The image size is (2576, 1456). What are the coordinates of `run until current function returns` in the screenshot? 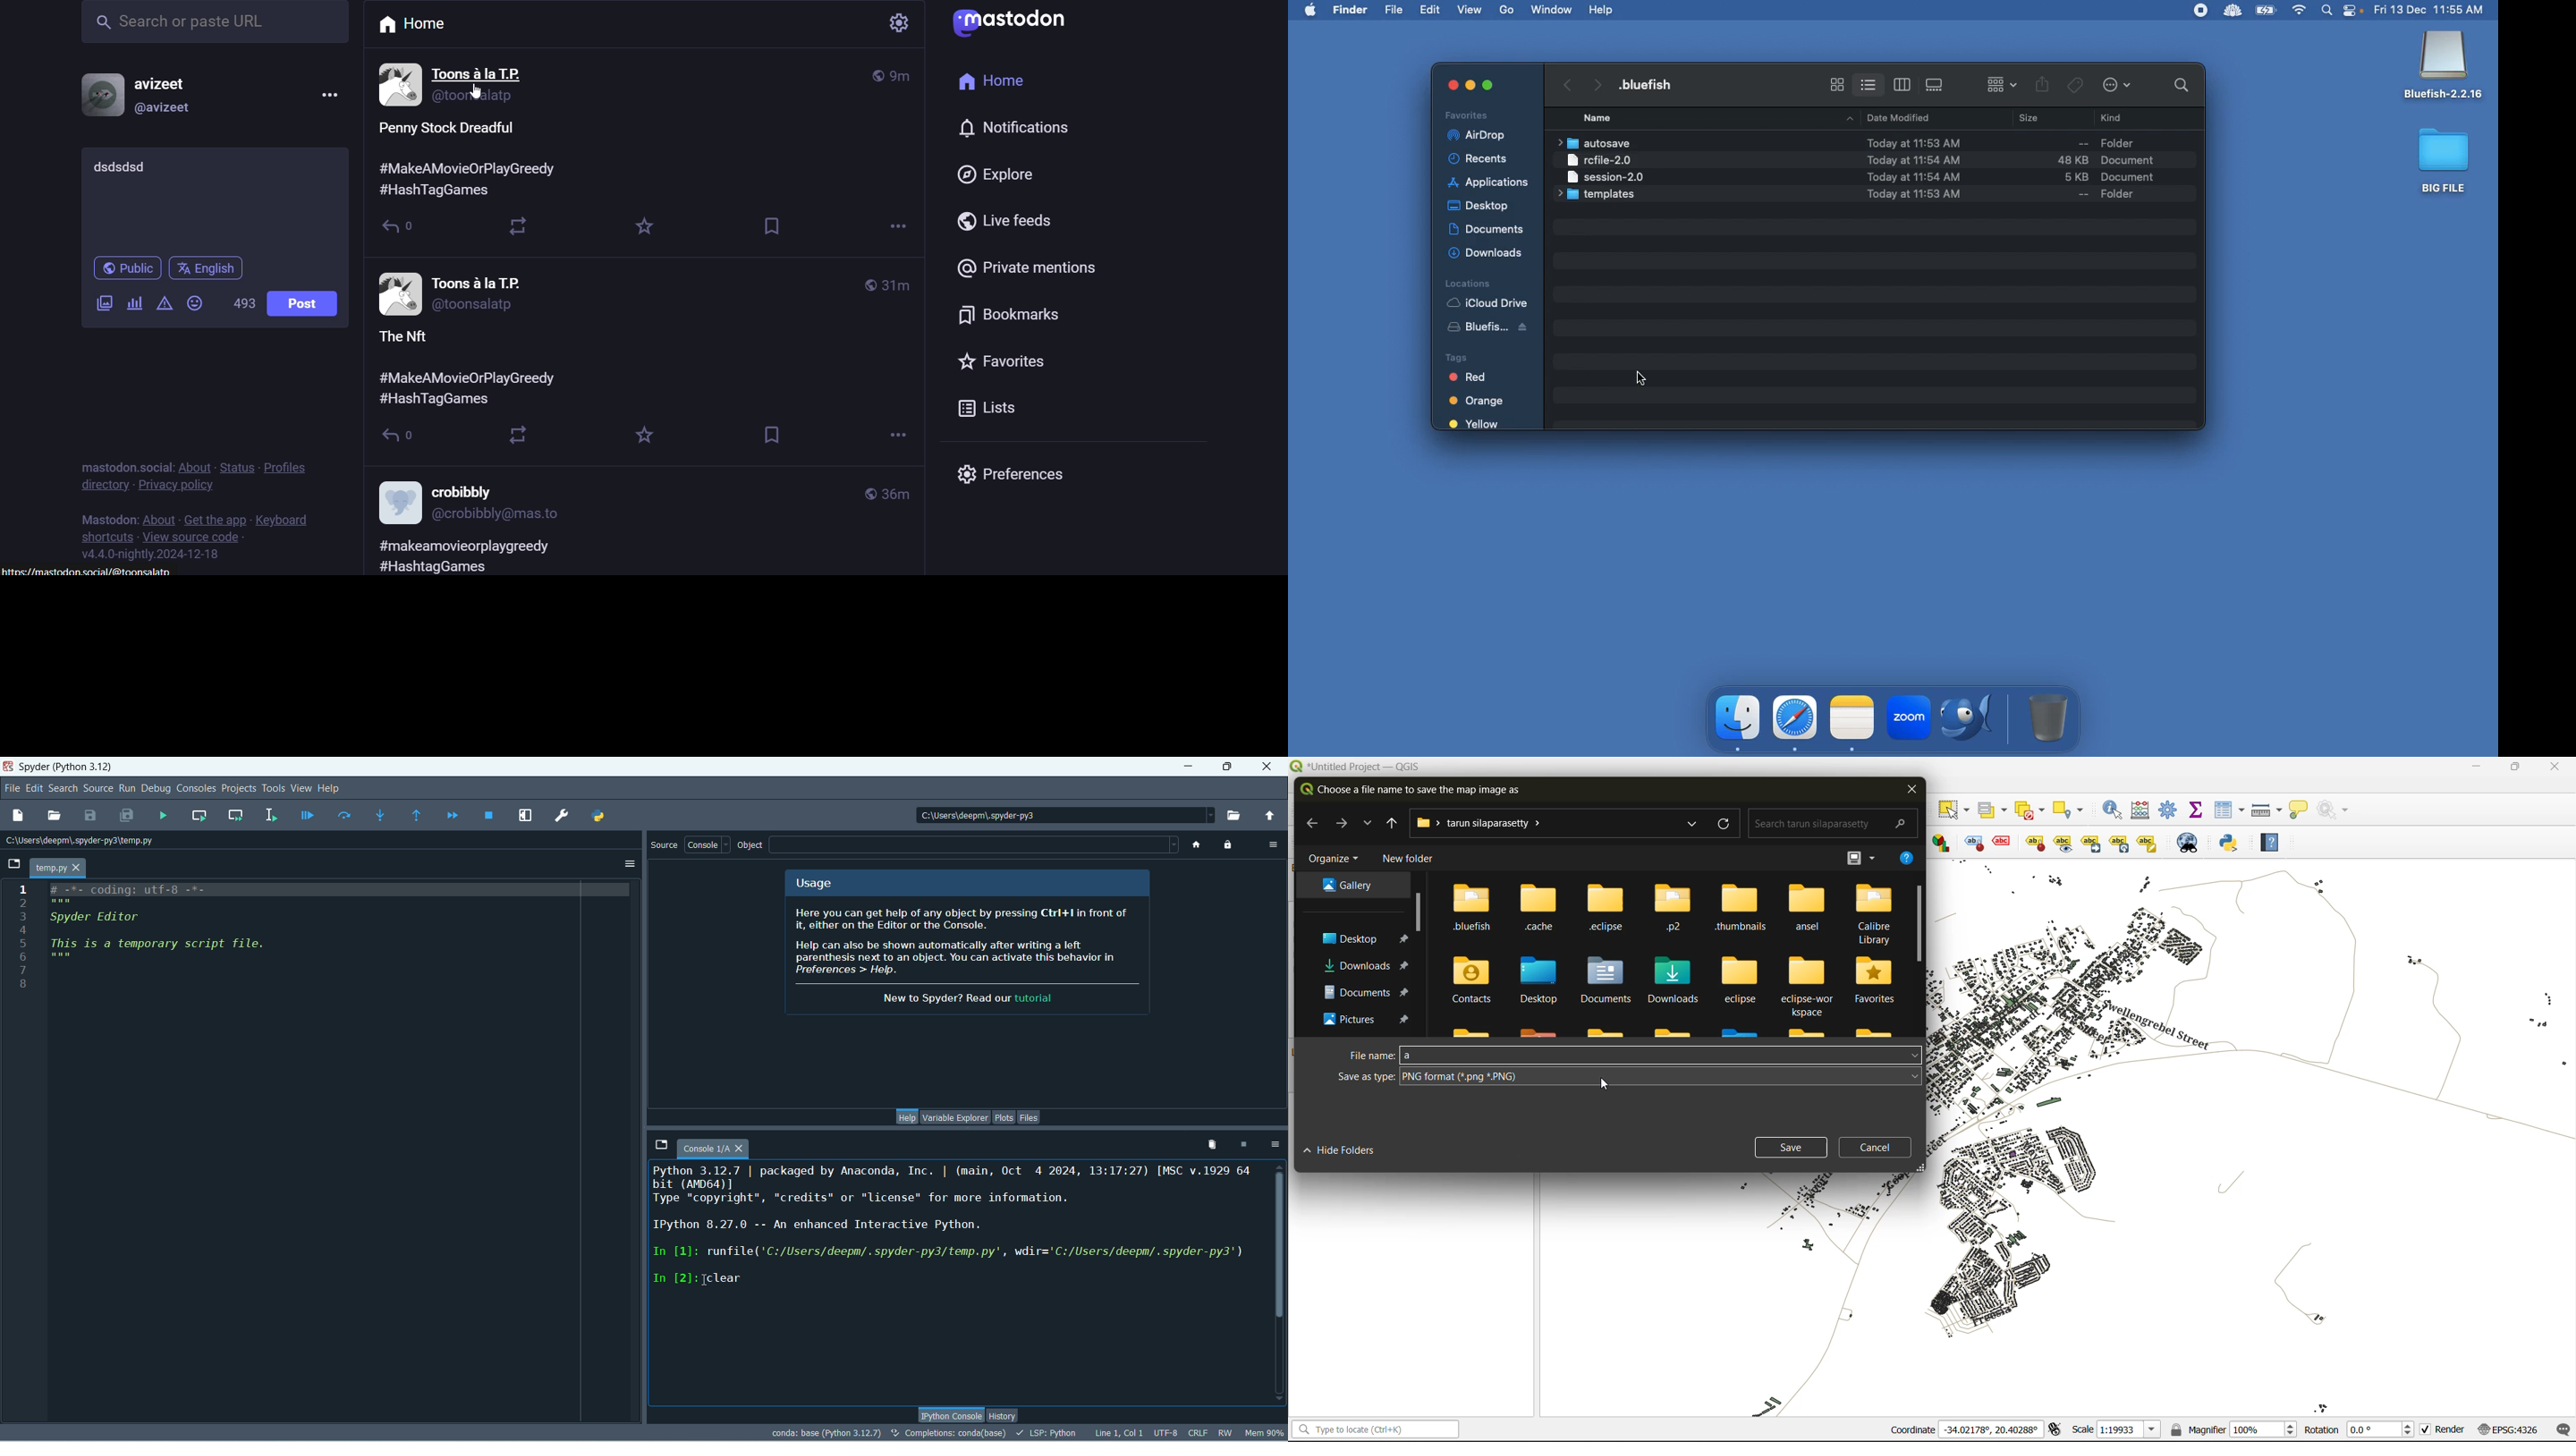 It's located at (417, 816).